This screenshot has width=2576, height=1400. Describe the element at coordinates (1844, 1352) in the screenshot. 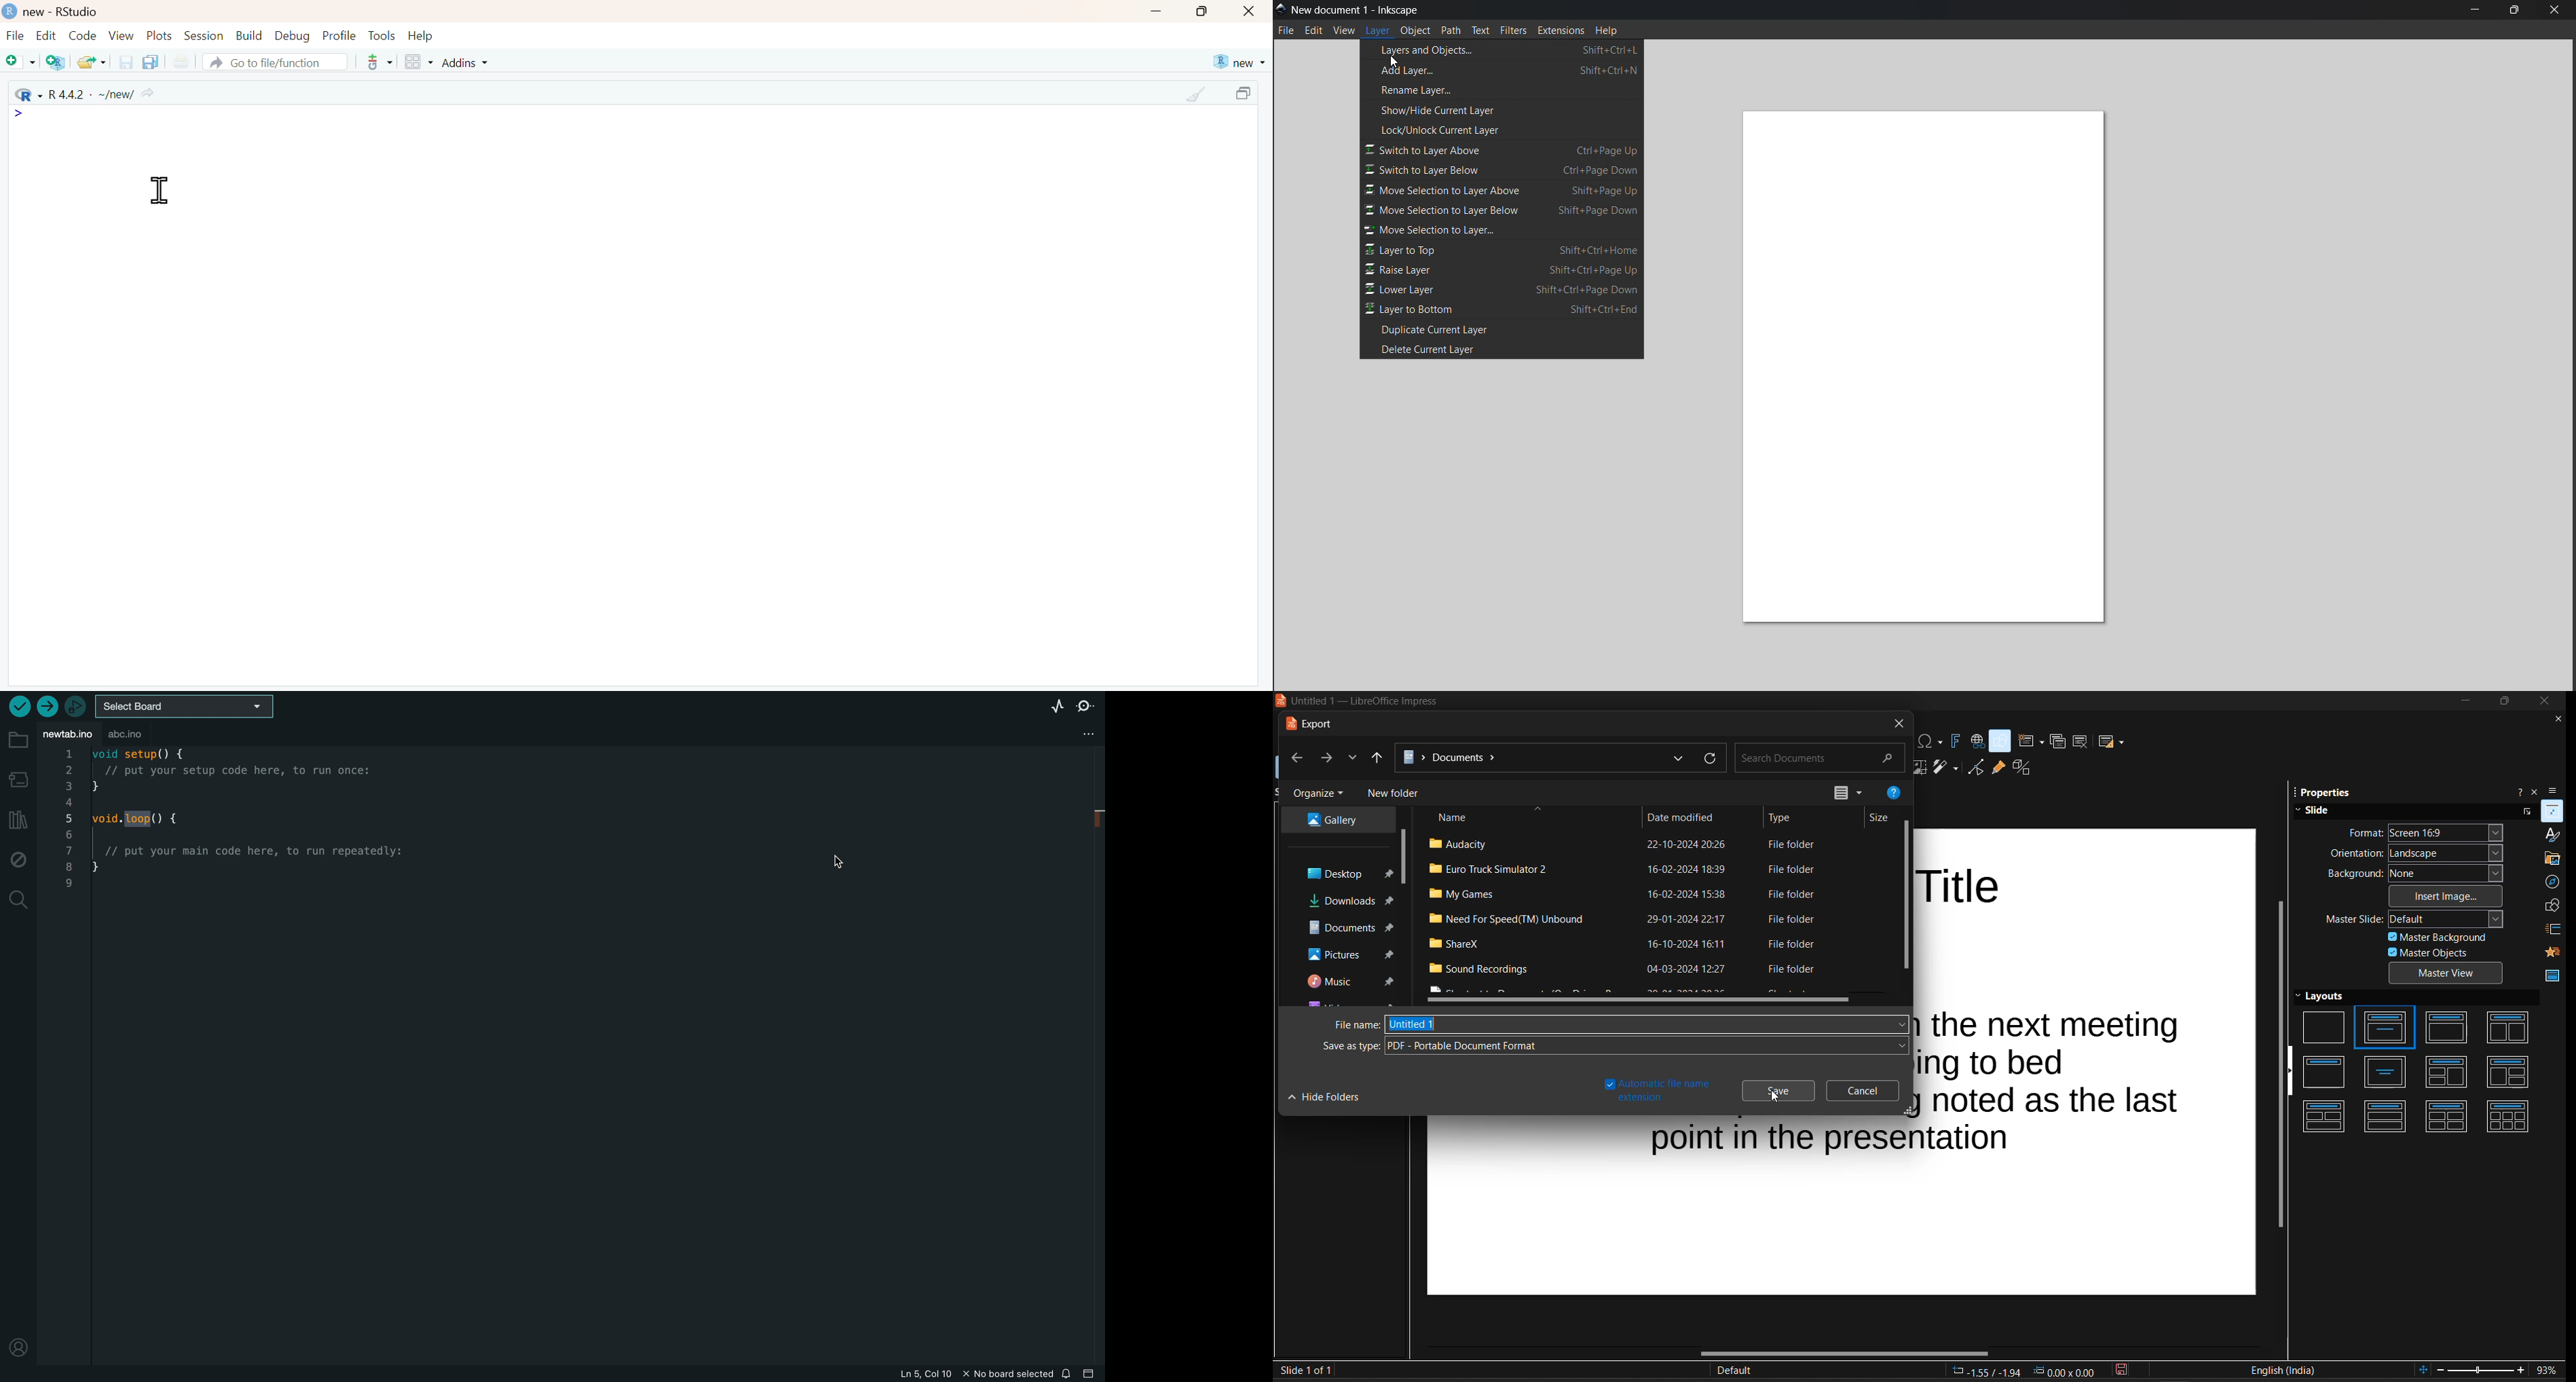

I see `horizontal scroll bar` at that location.